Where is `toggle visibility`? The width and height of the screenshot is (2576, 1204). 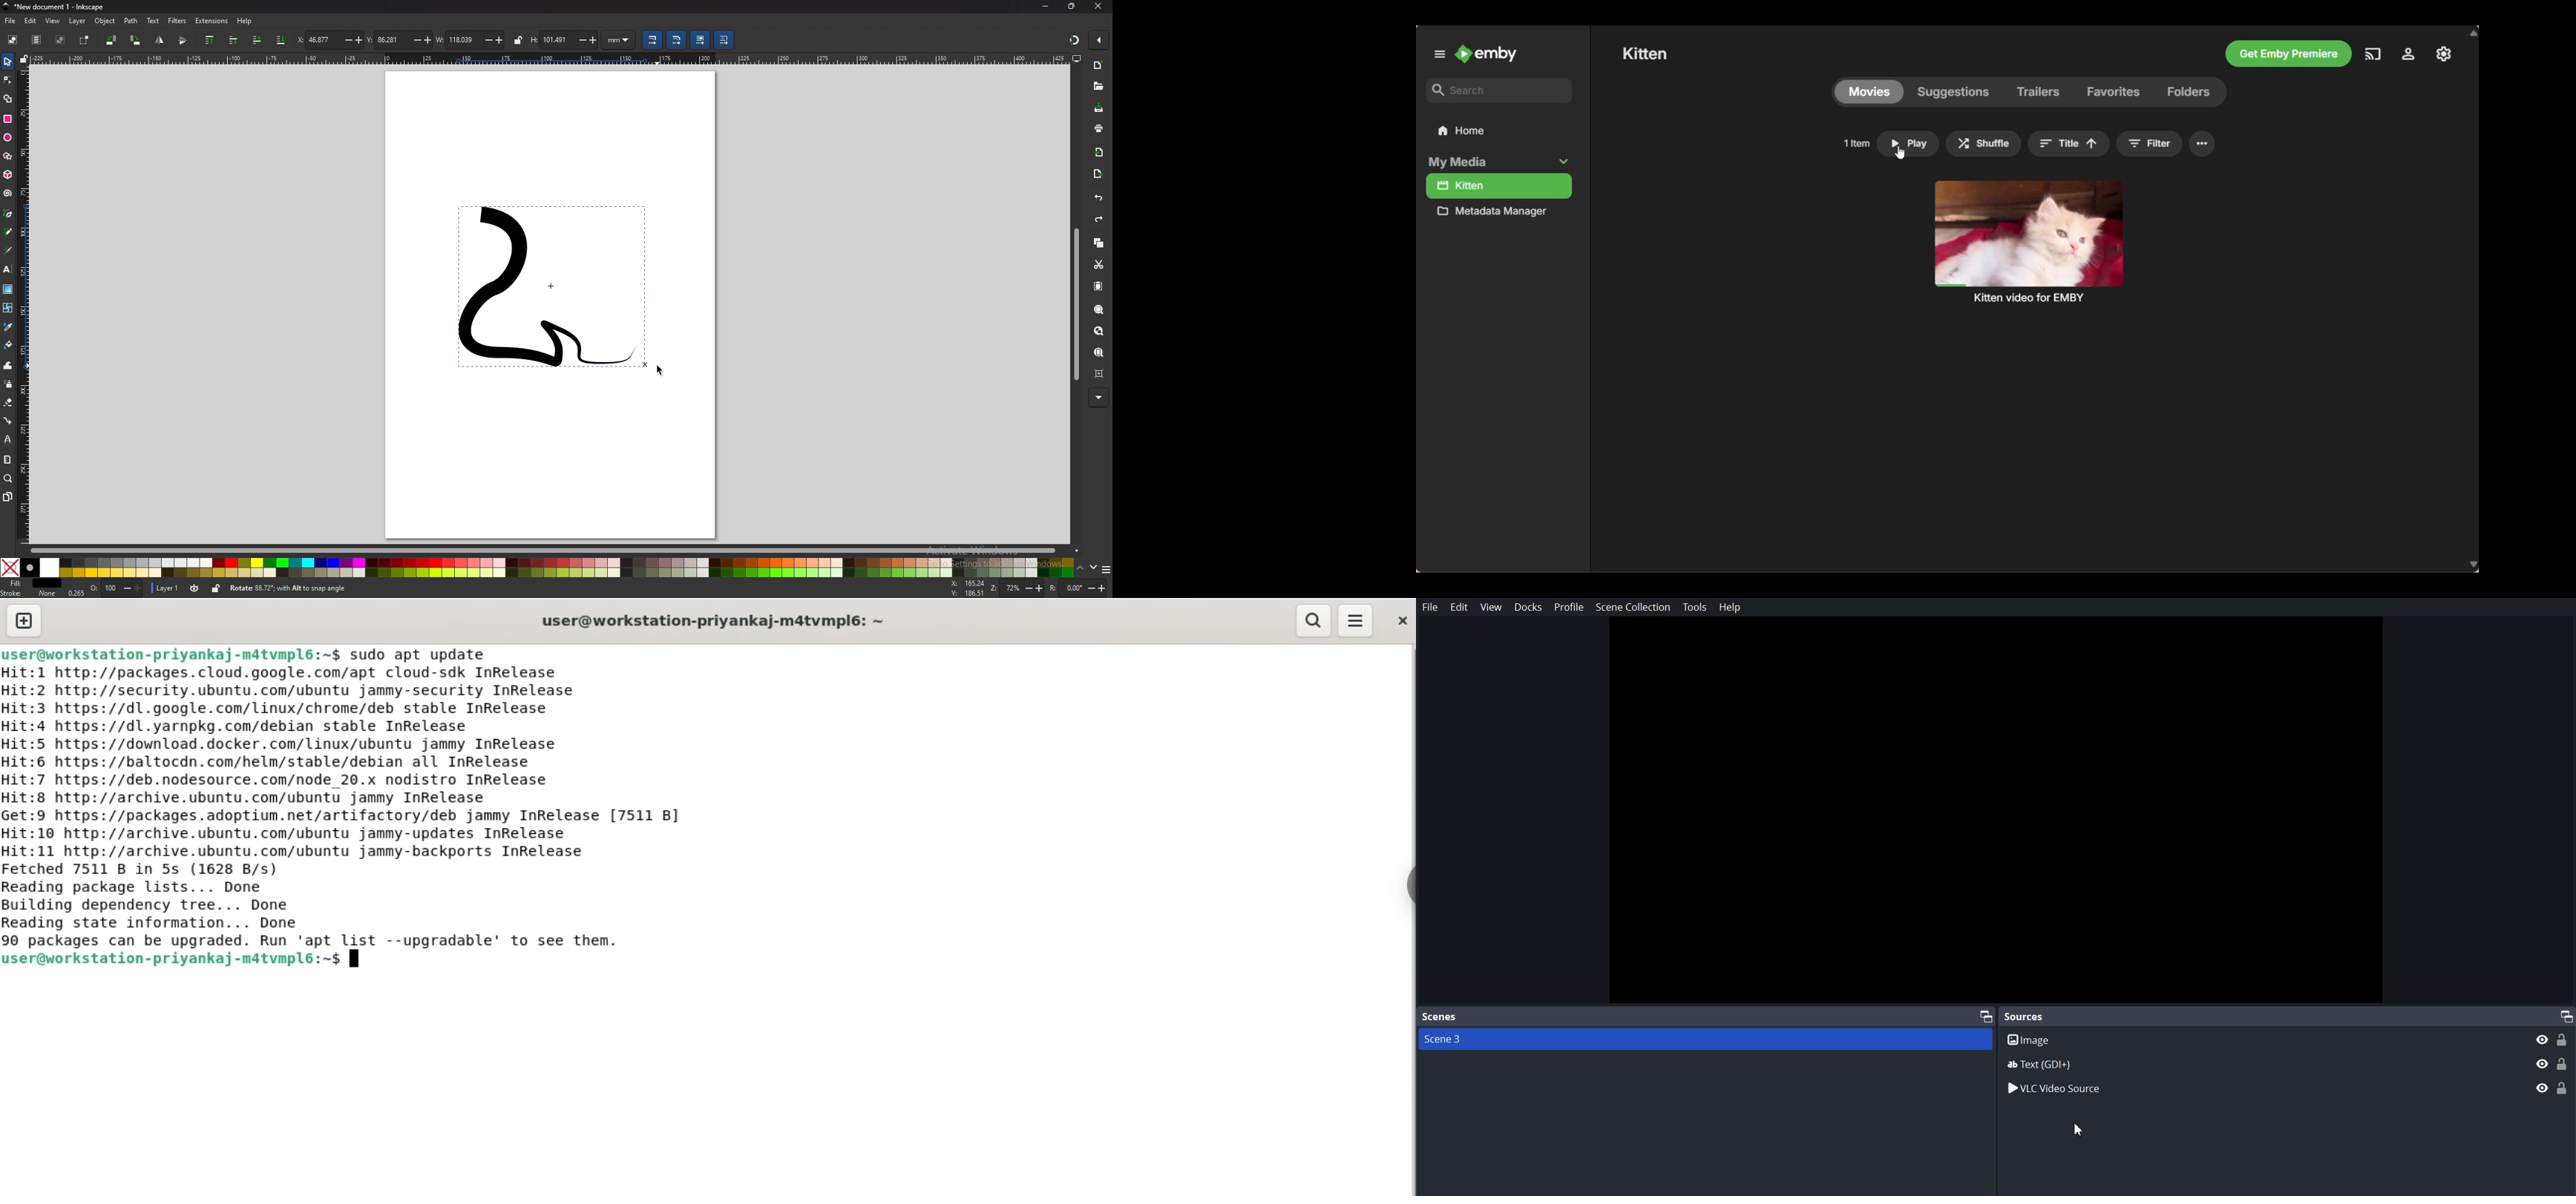
toggle visibility is located at coordinates (195, 588).